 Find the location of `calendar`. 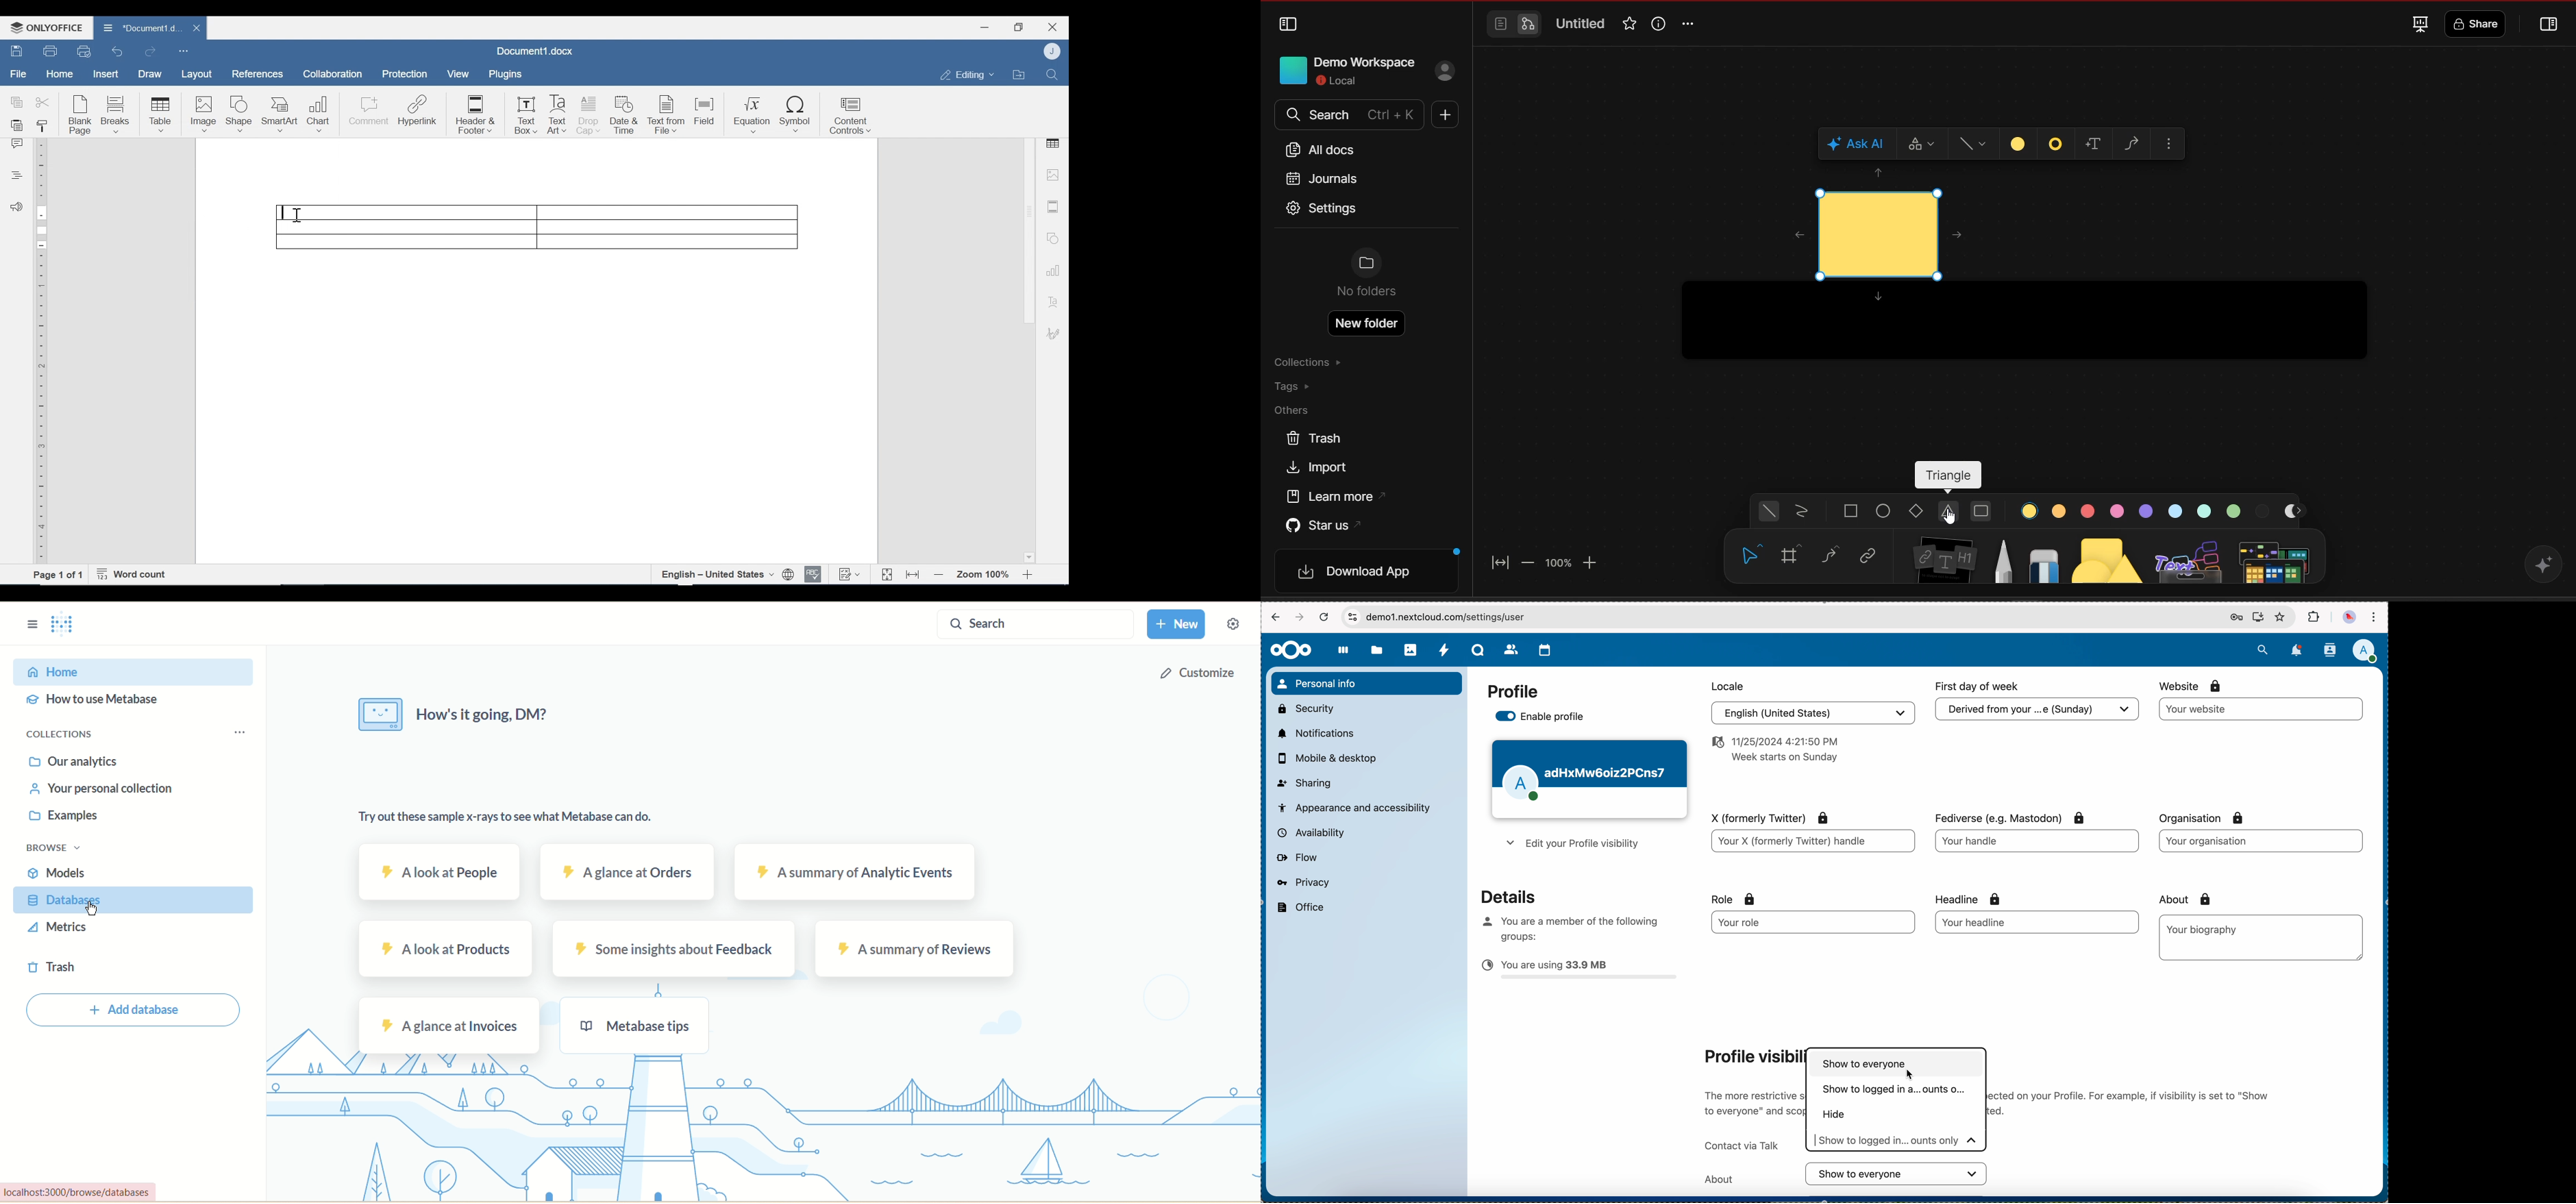

calendar is located at coordinates (1545, 650).